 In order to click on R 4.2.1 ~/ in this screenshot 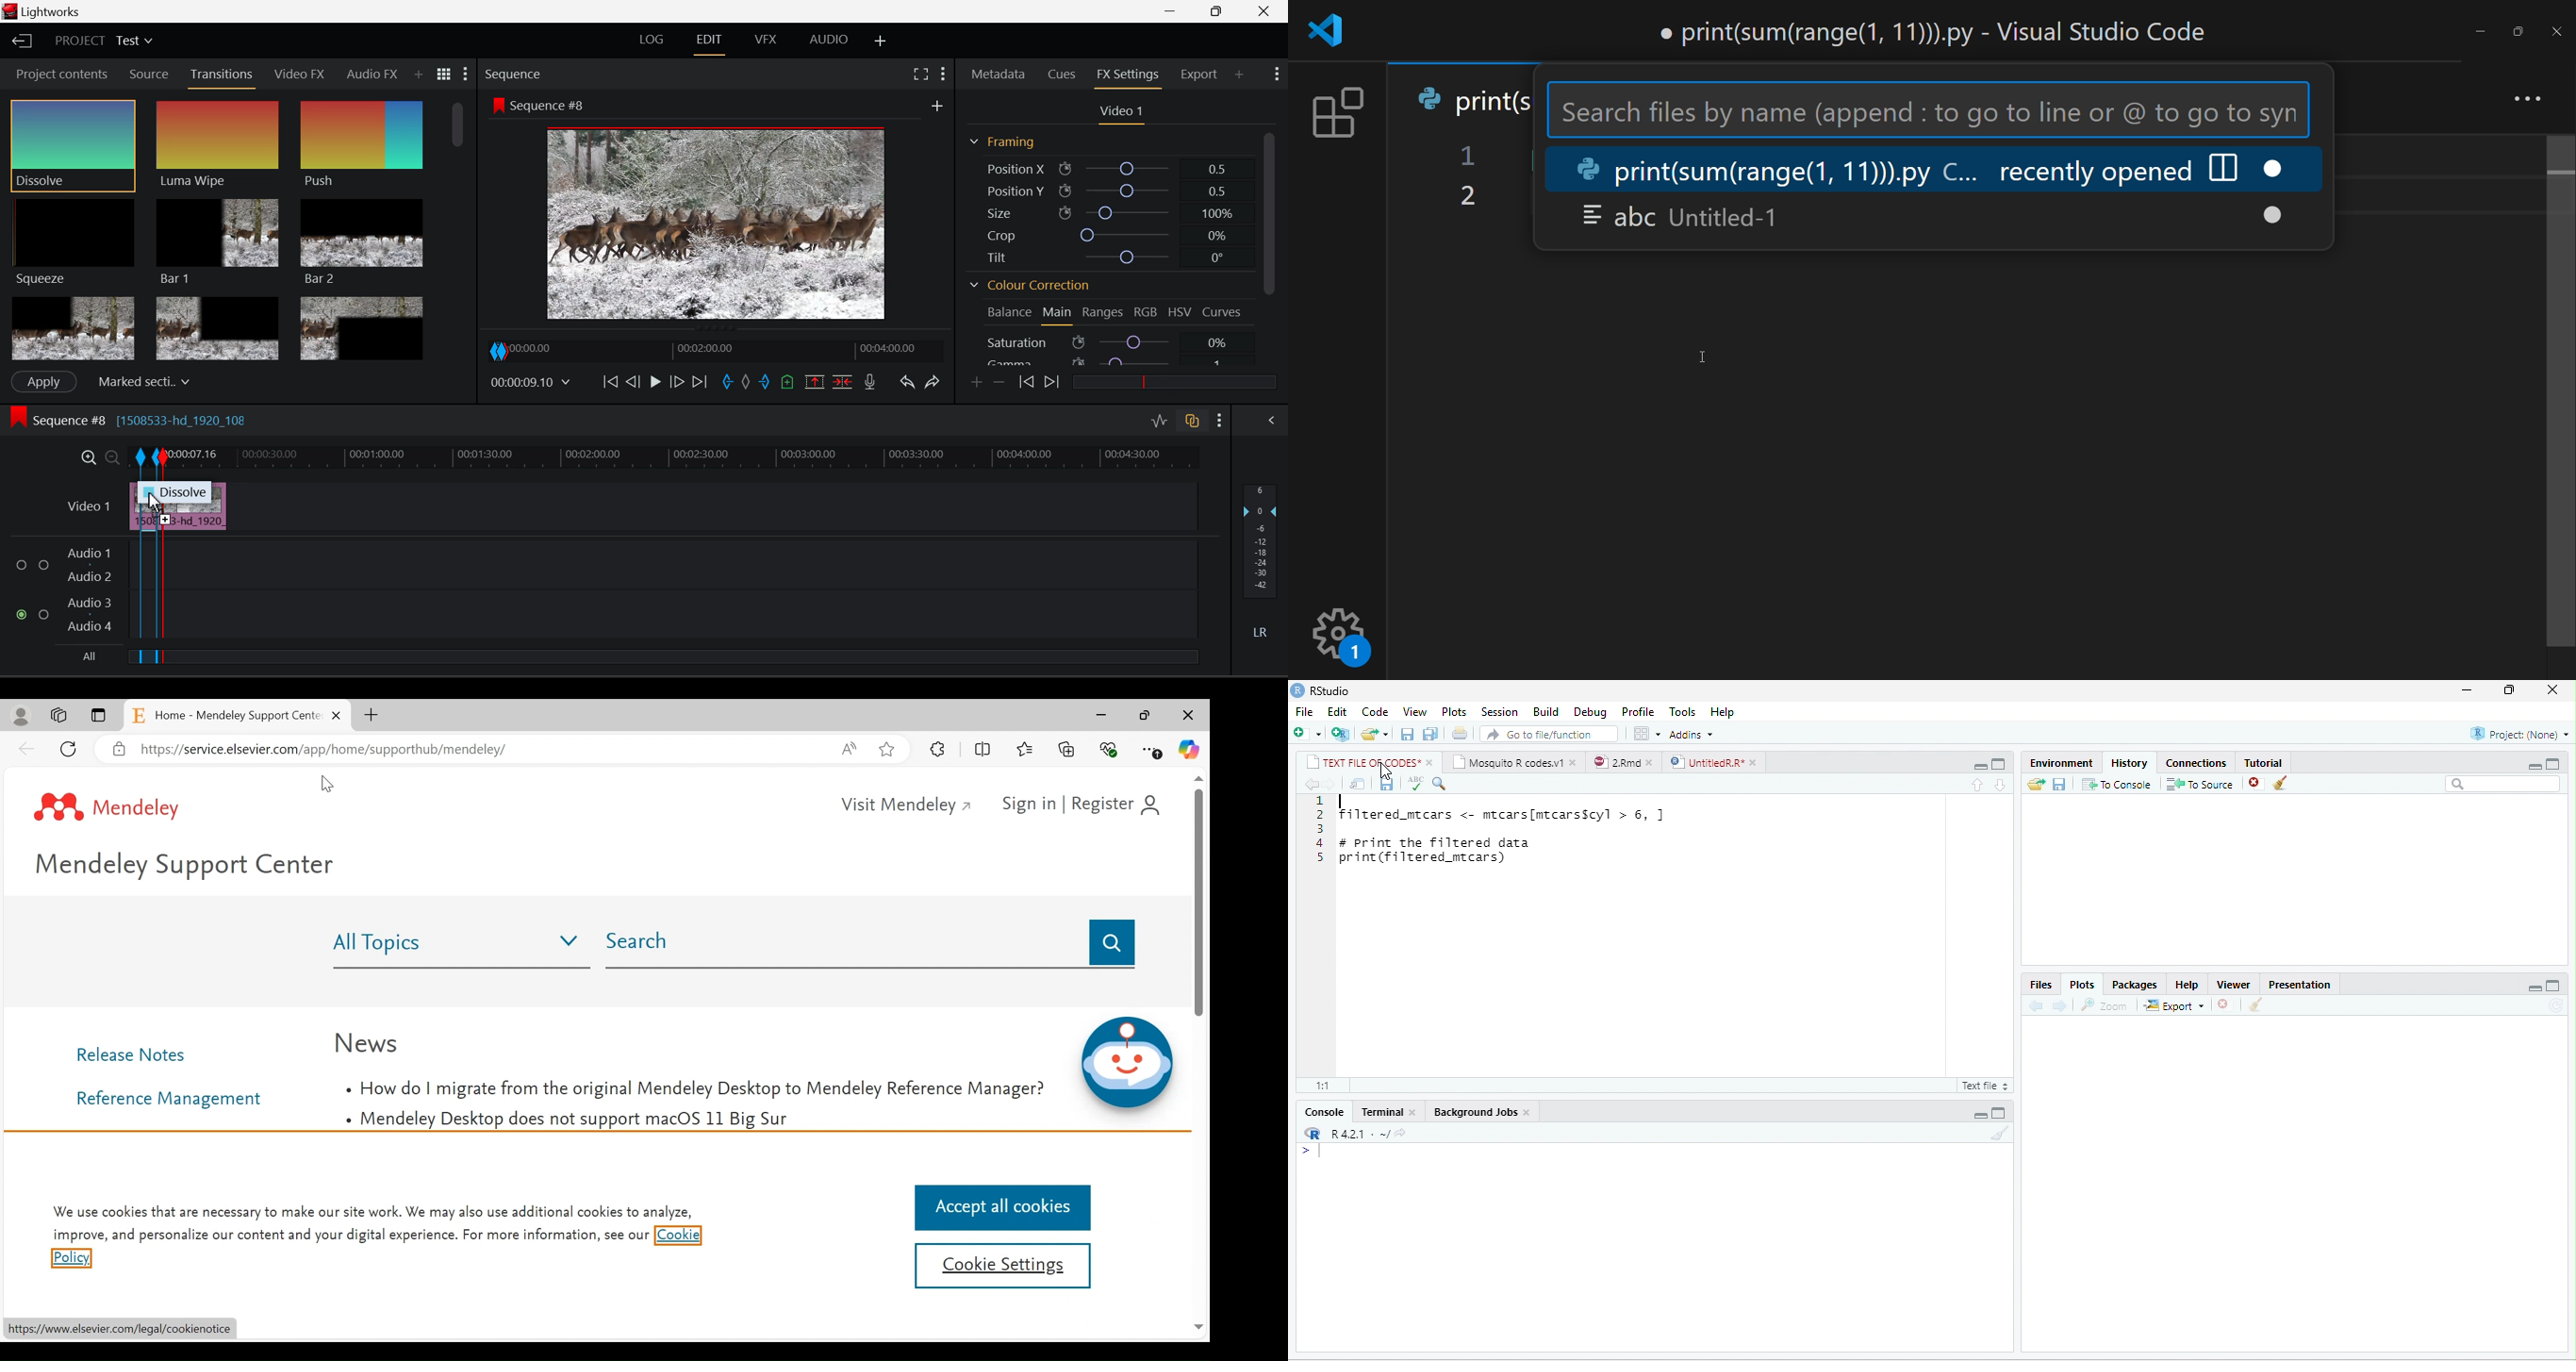, I will do `click(1357, 1134)`.